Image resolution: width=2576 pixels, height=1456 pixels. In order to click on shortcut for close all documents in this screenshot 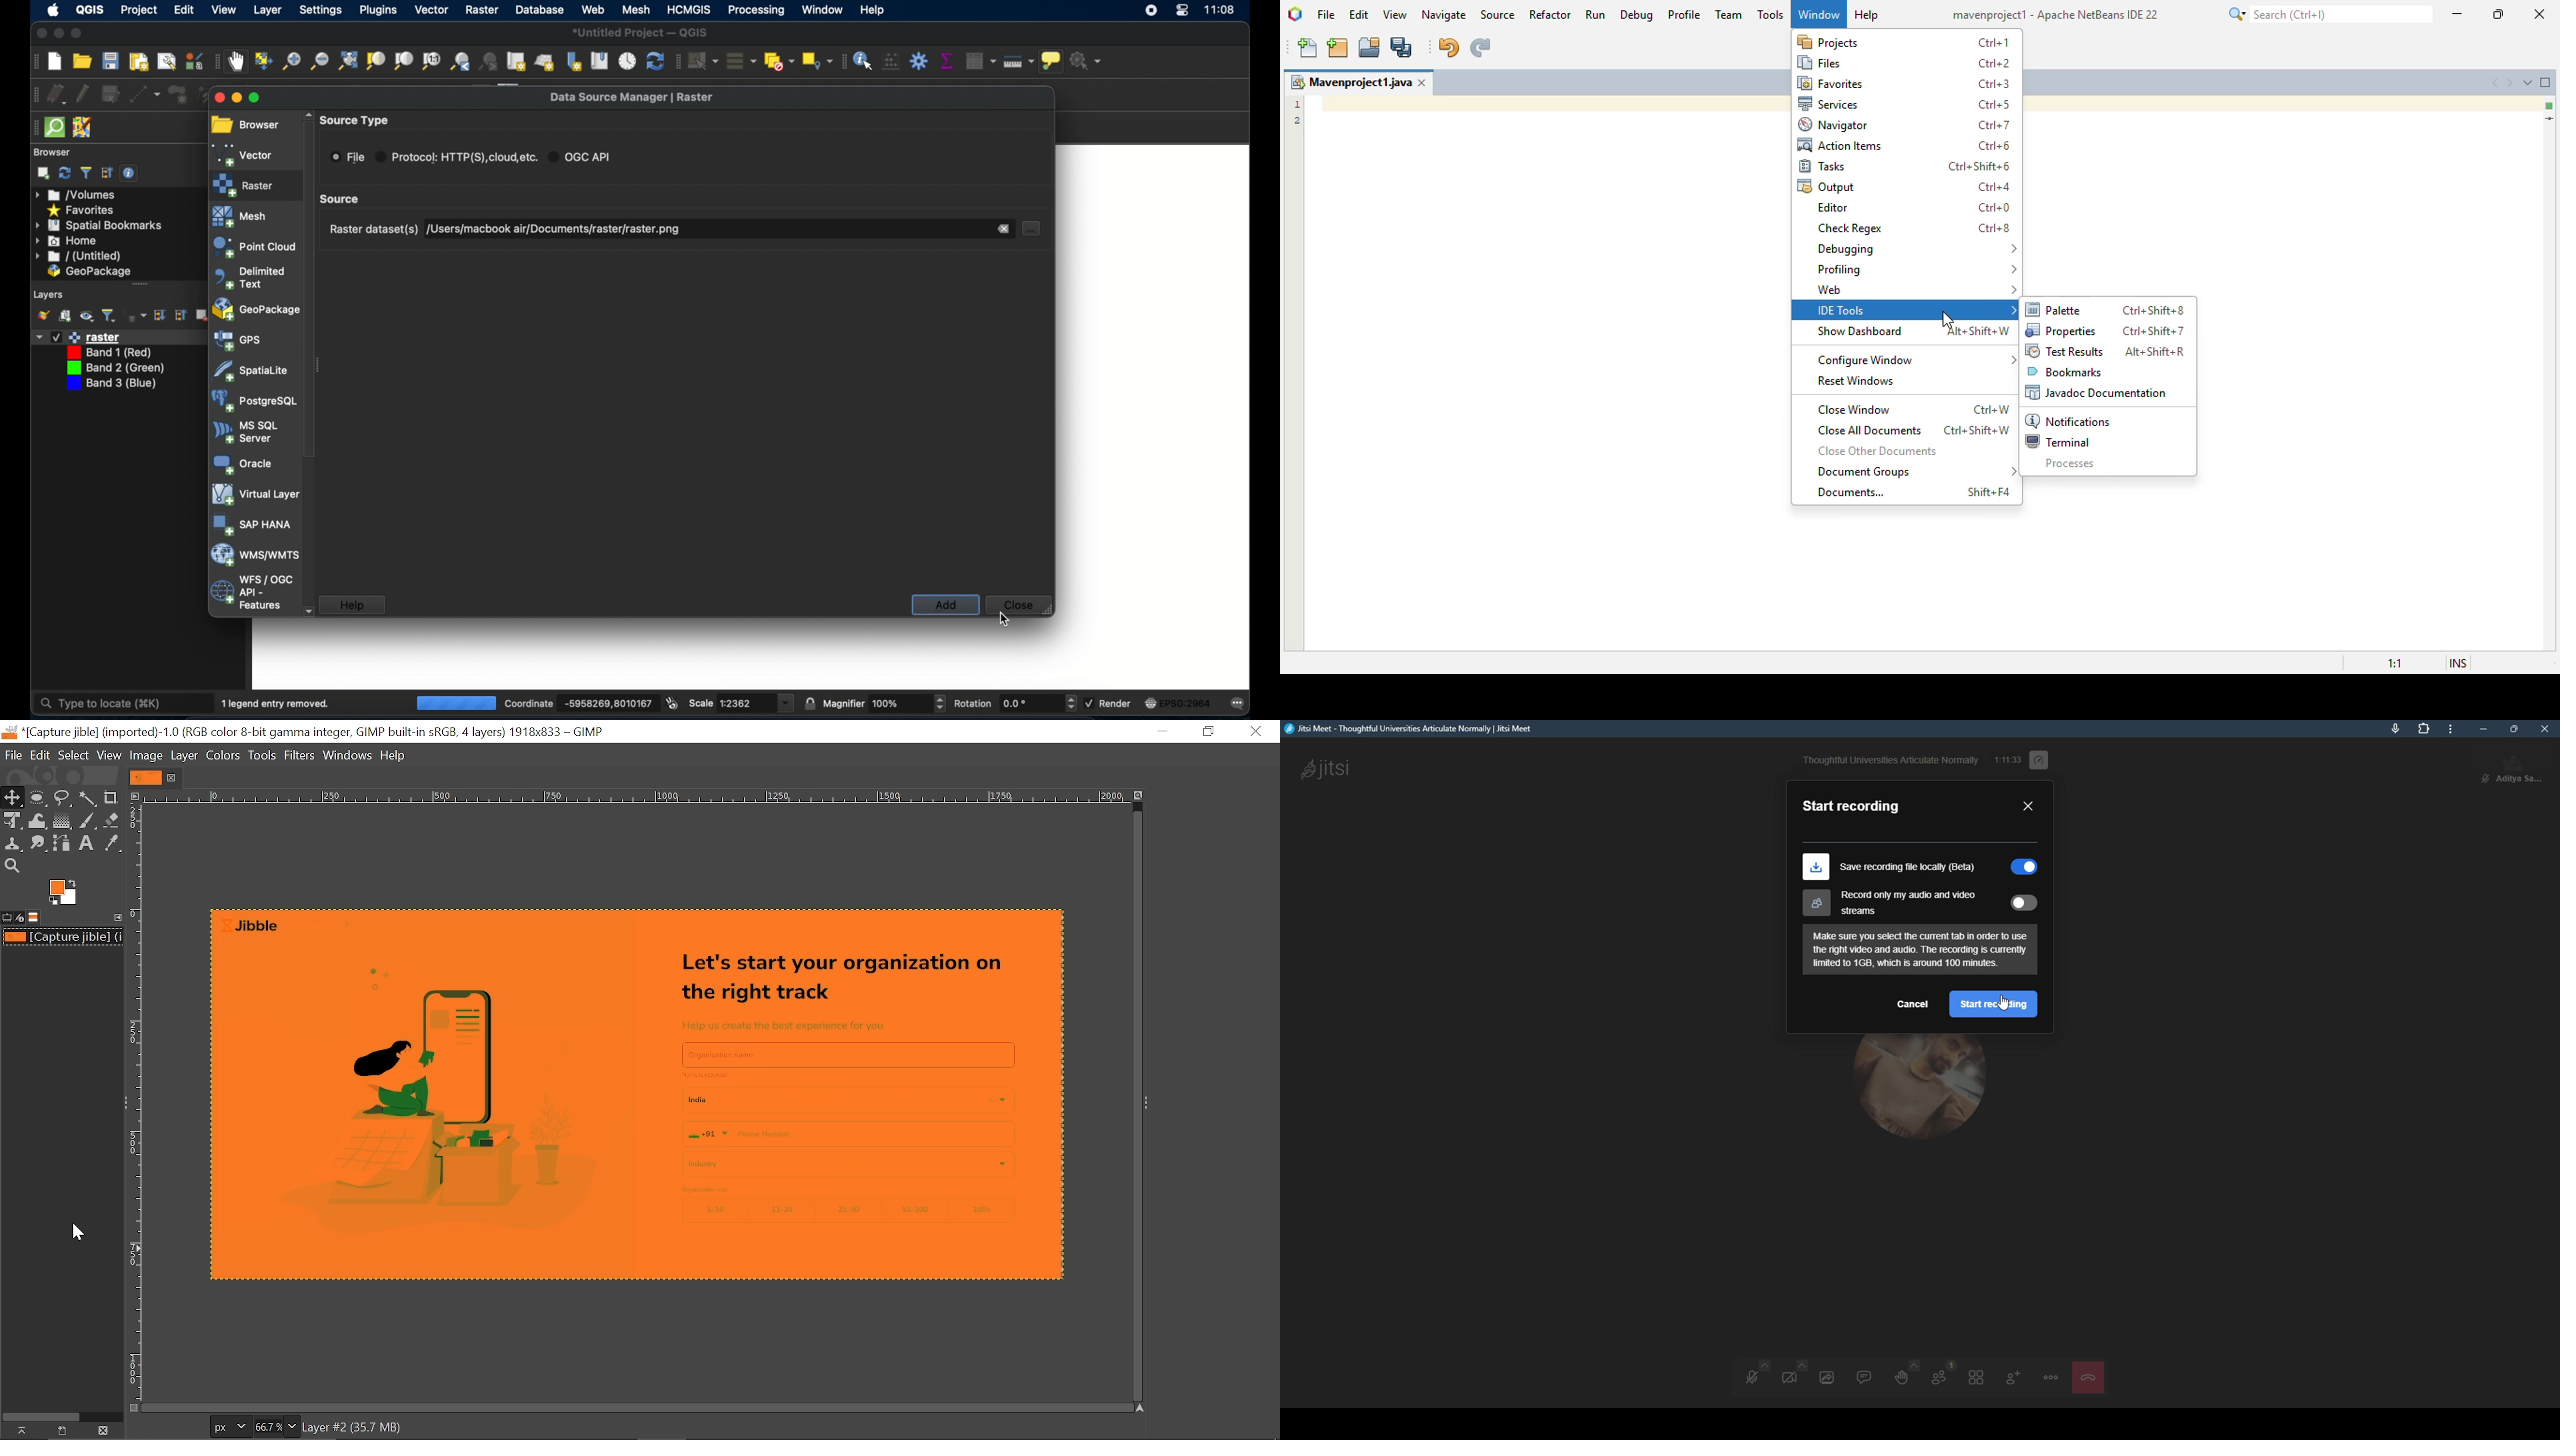, I will do `click(1976, 430)`.